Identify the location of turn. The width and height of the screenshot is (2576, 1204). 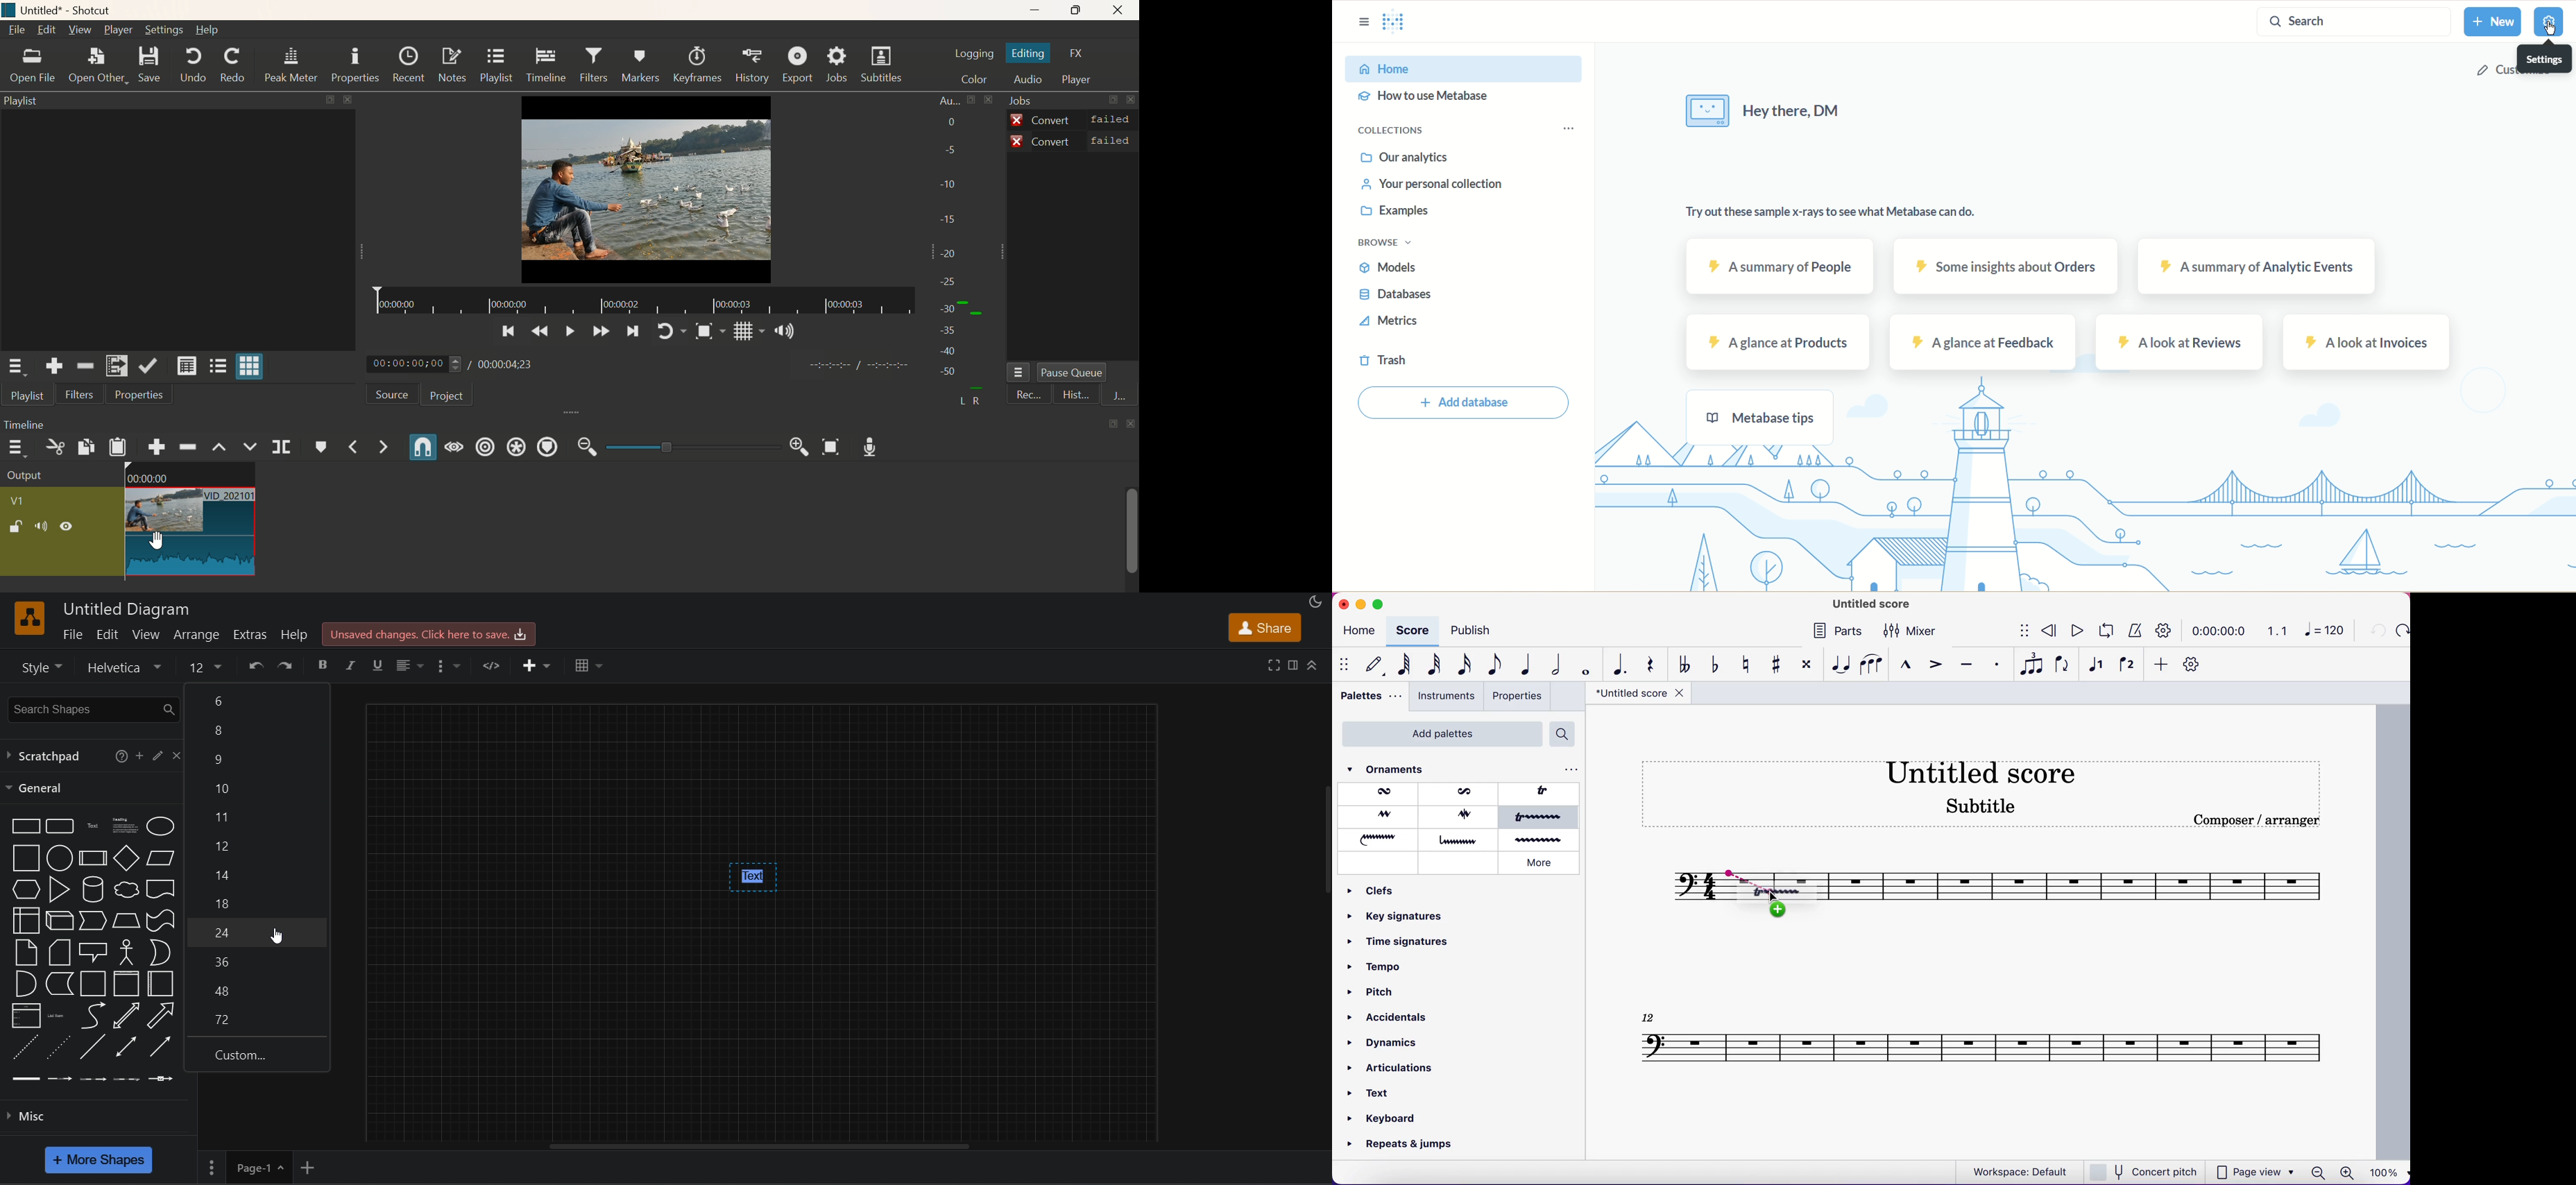
(1377, 816).